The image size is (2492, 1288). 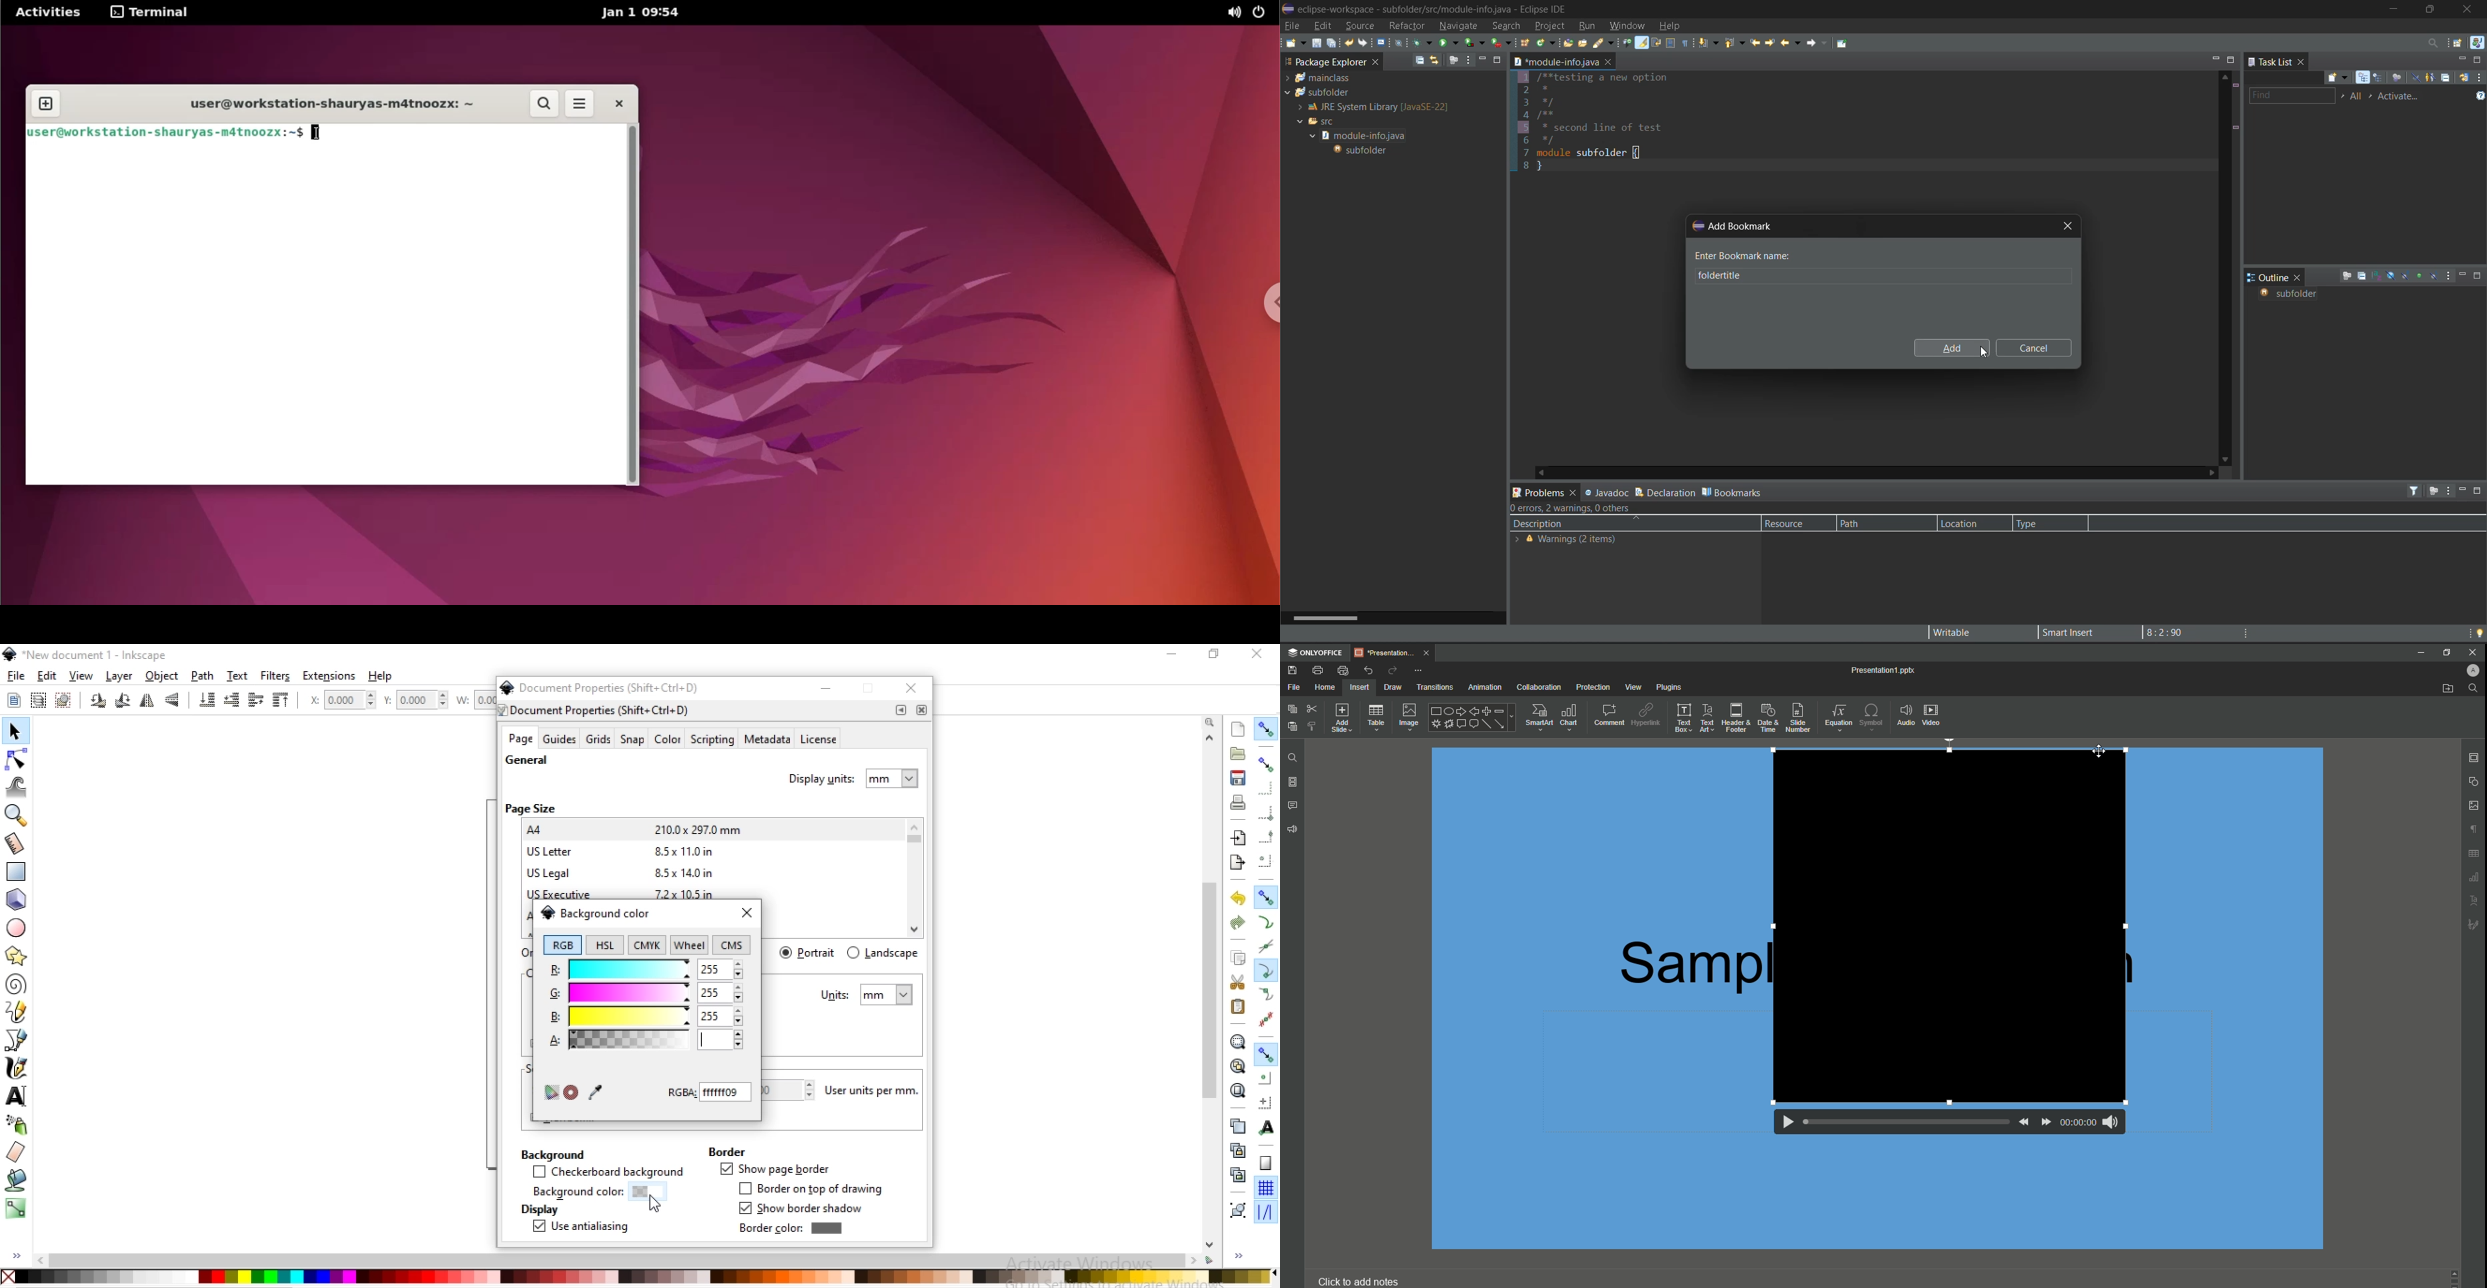 What do you see at coordinates (1422, 43) in the screenshot?
I see `debug` at bounding box center [1422, 43].